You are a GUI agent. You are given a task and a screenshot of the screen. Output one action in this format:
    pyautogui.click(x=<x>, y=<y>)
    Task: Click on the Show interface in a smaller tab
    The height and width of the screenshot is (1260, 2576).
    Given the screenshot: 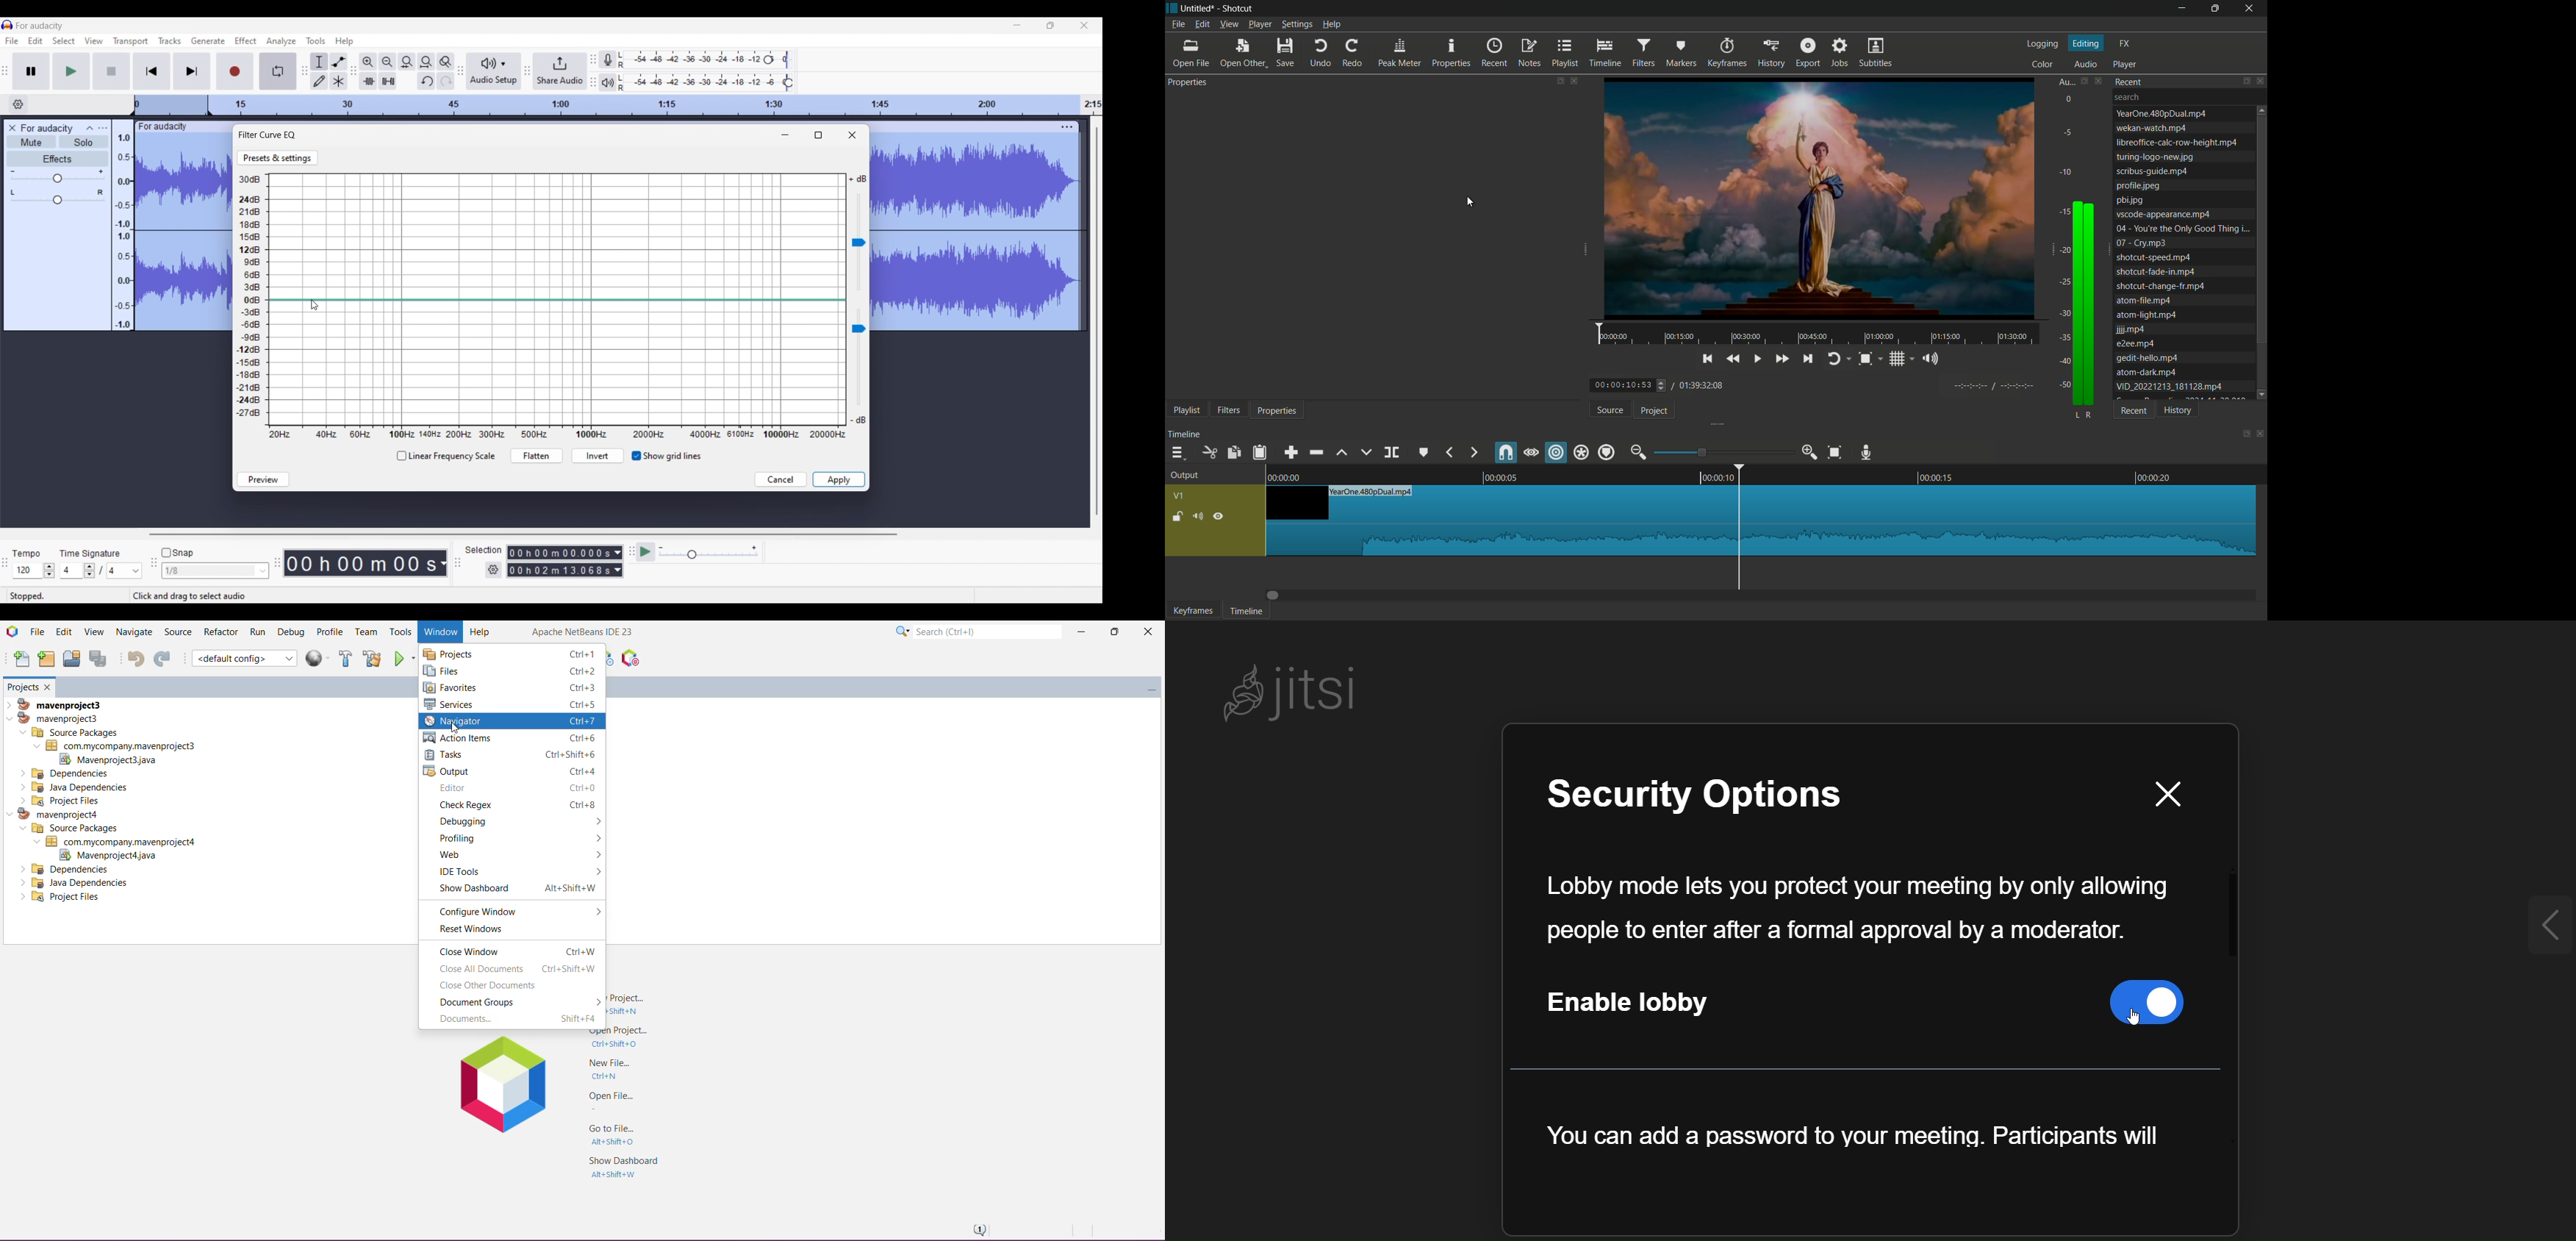 What is the action you would take?
    pyautogui.click(x=1050, y=25)
    